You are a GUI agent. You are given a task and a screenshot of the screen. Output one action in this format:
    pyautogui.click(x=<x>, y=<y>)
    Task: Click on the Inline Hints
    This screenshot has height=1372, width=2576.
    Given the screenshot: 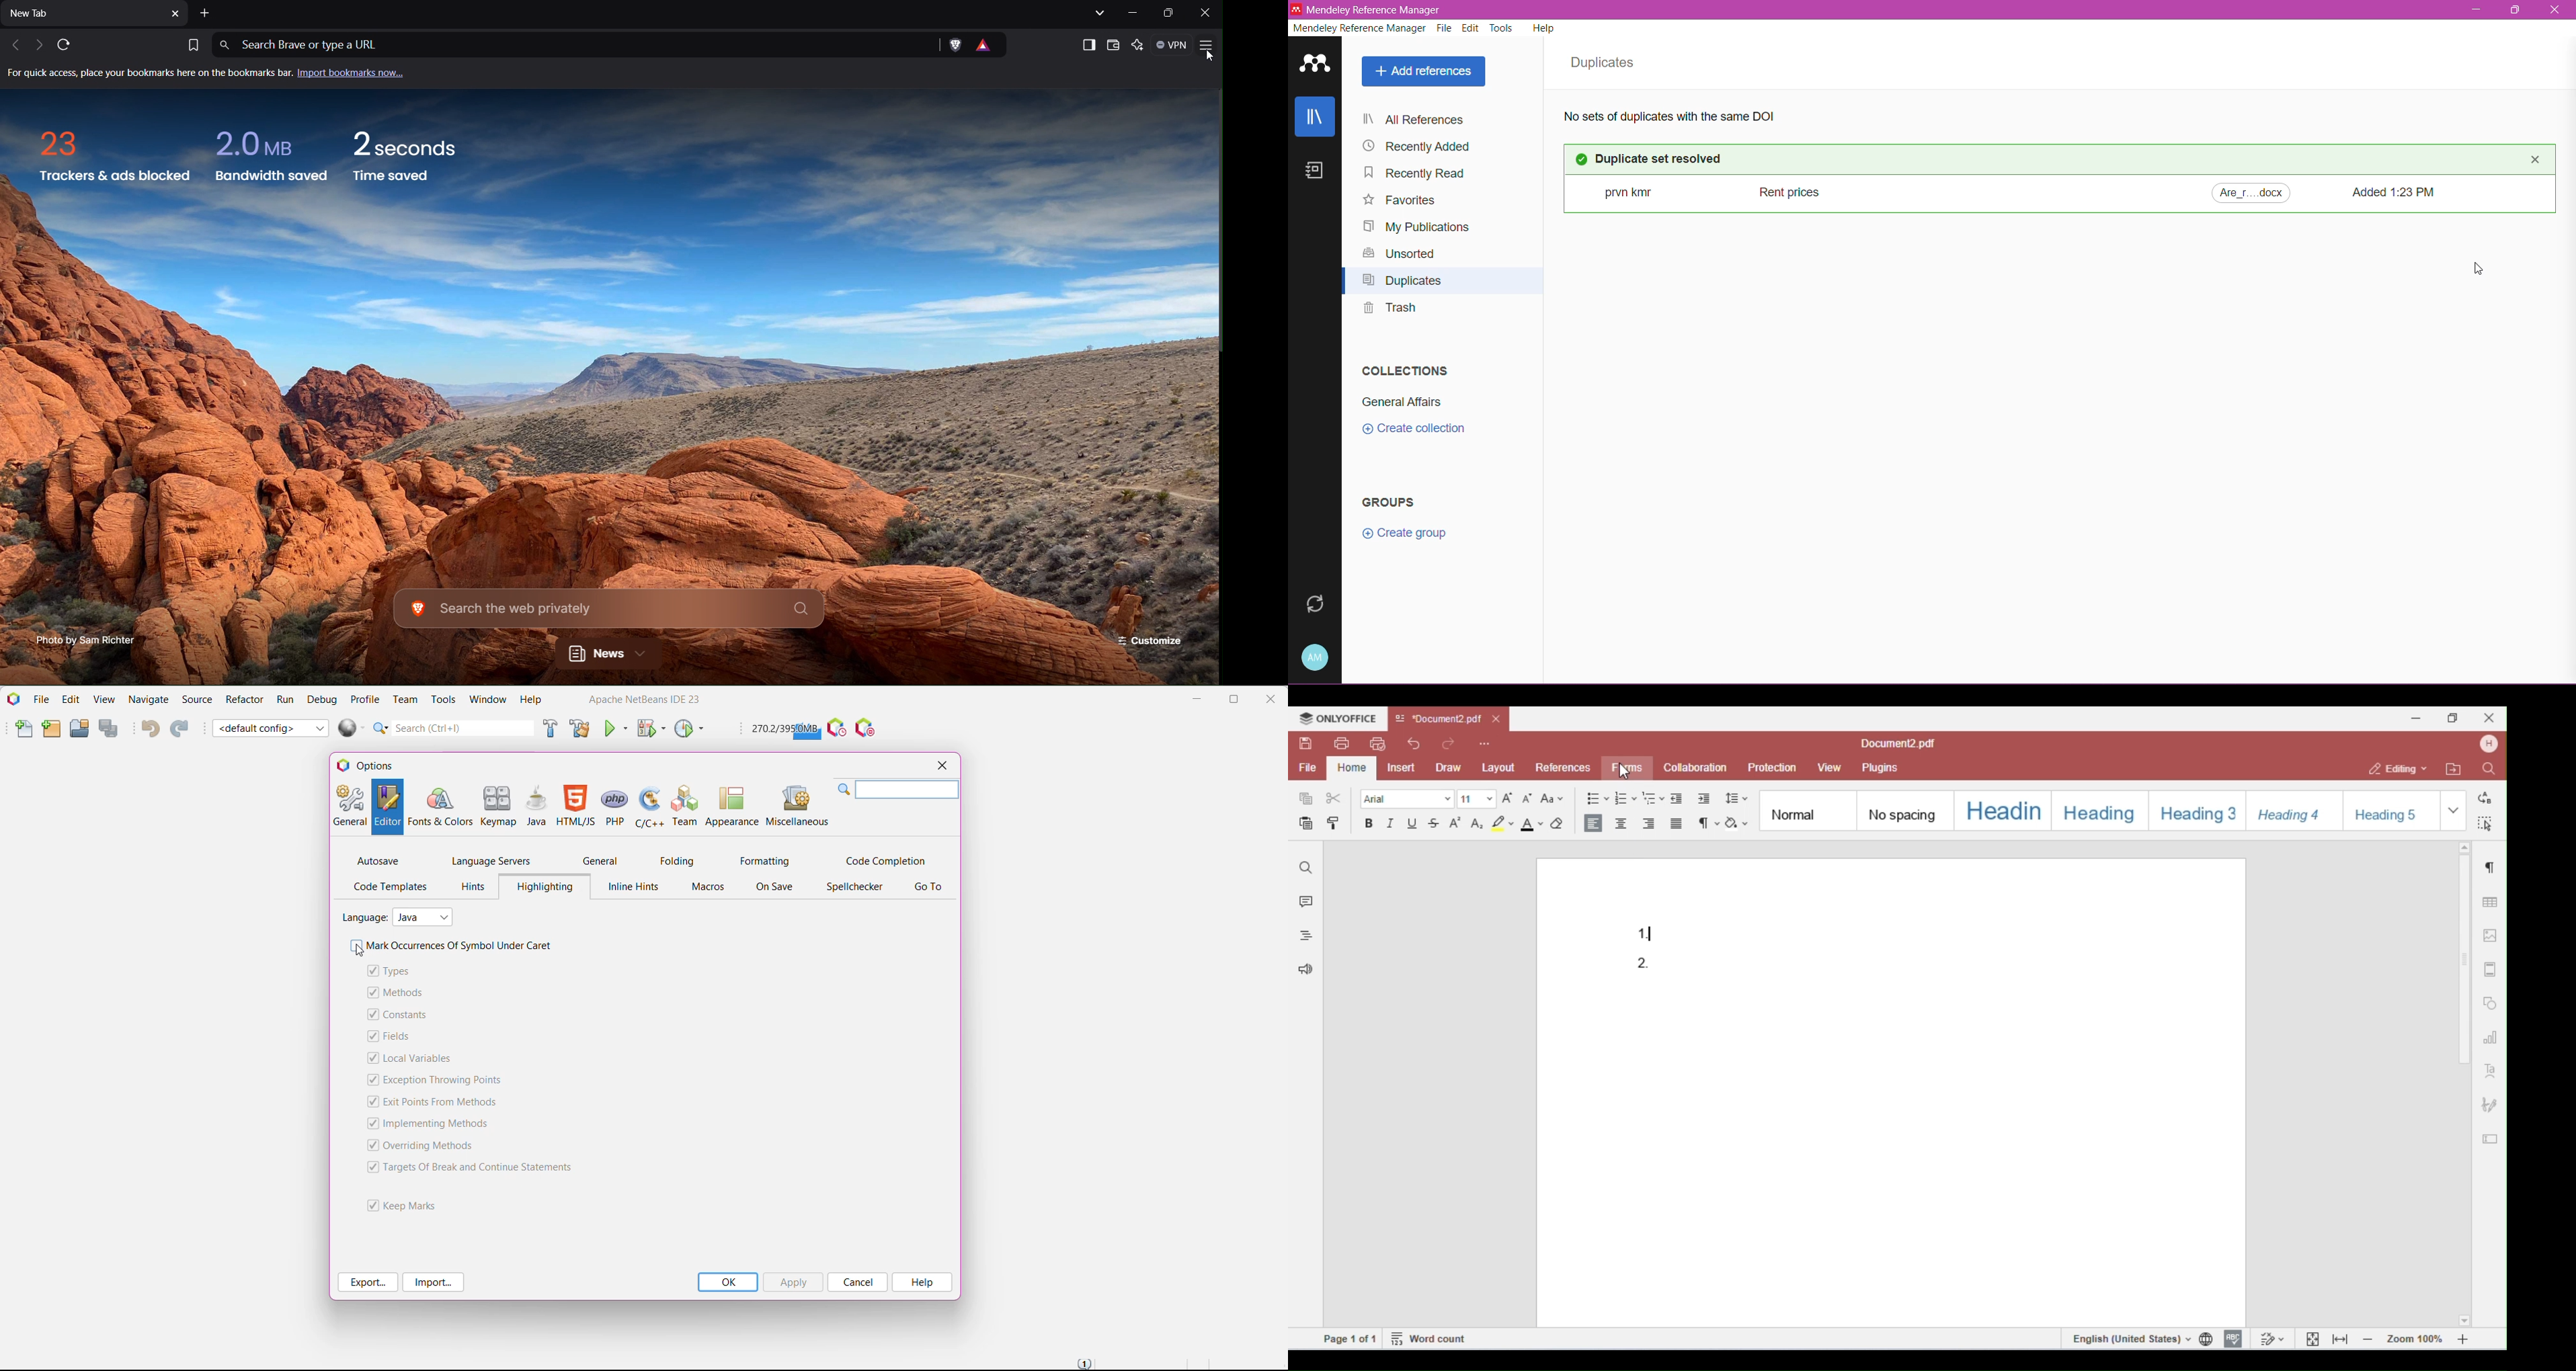 What is the action you would take?
    pyautogui.click(x=635, y=888)
    